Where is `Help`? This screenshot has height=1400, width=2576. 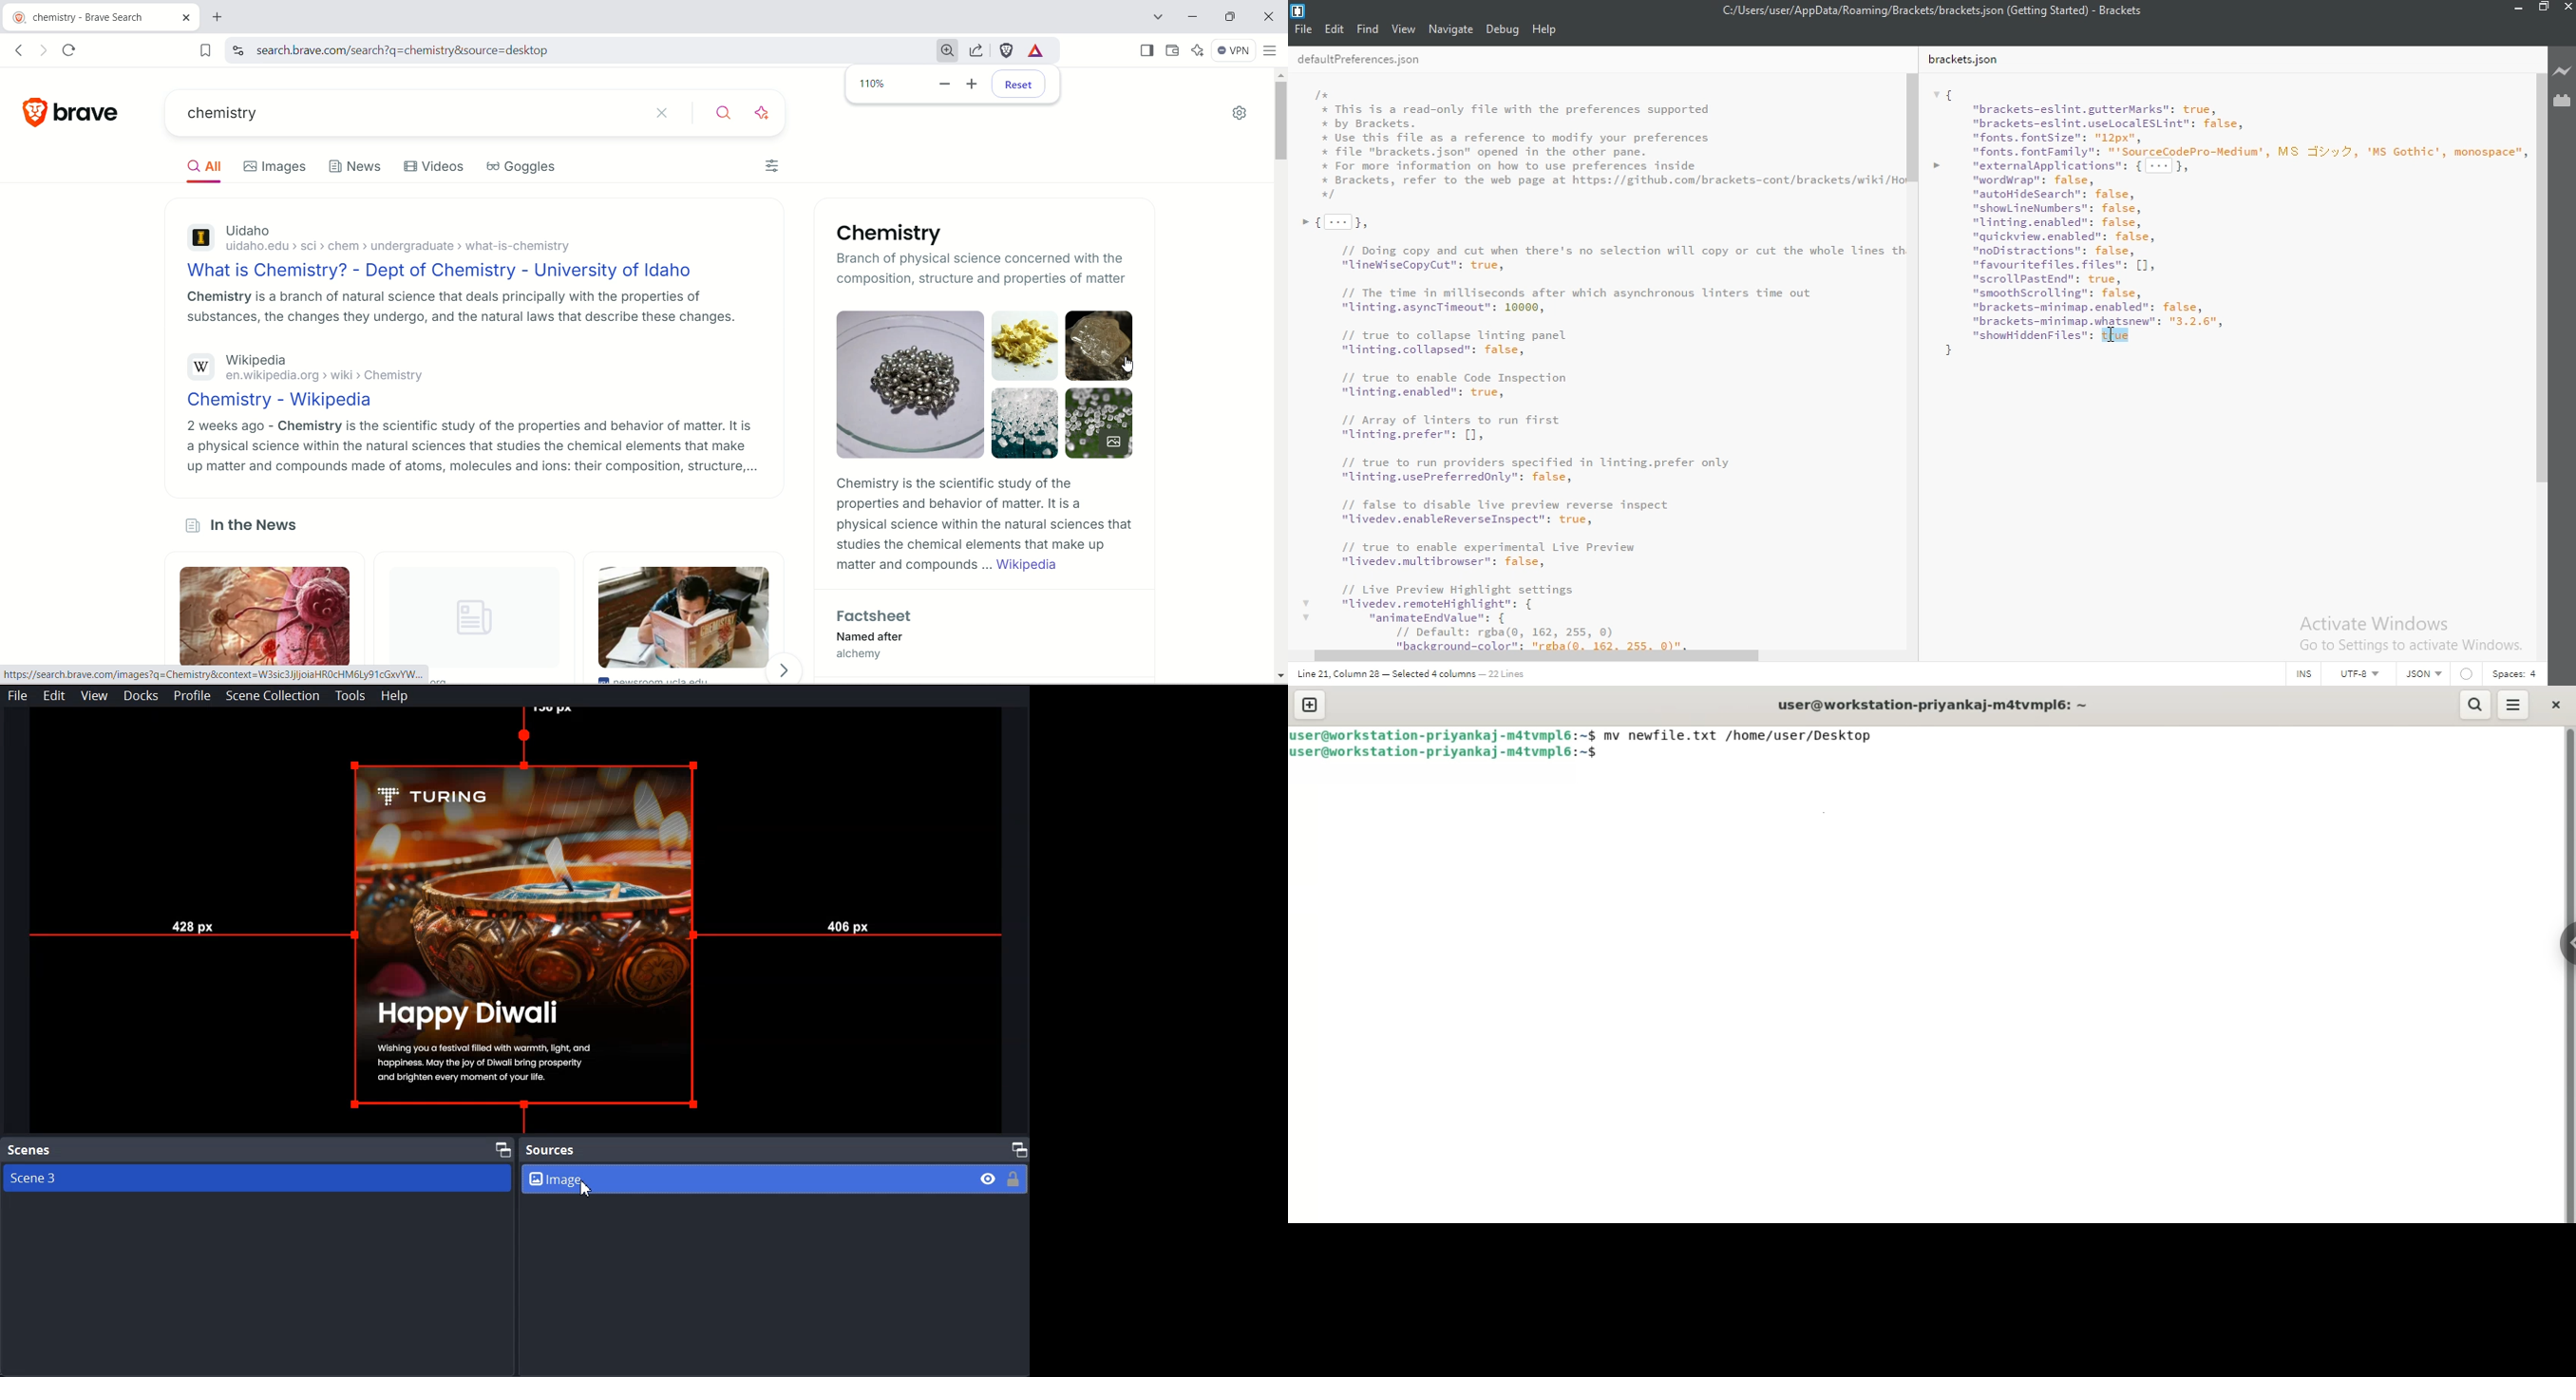 Help is located at coordinates (395, 696).